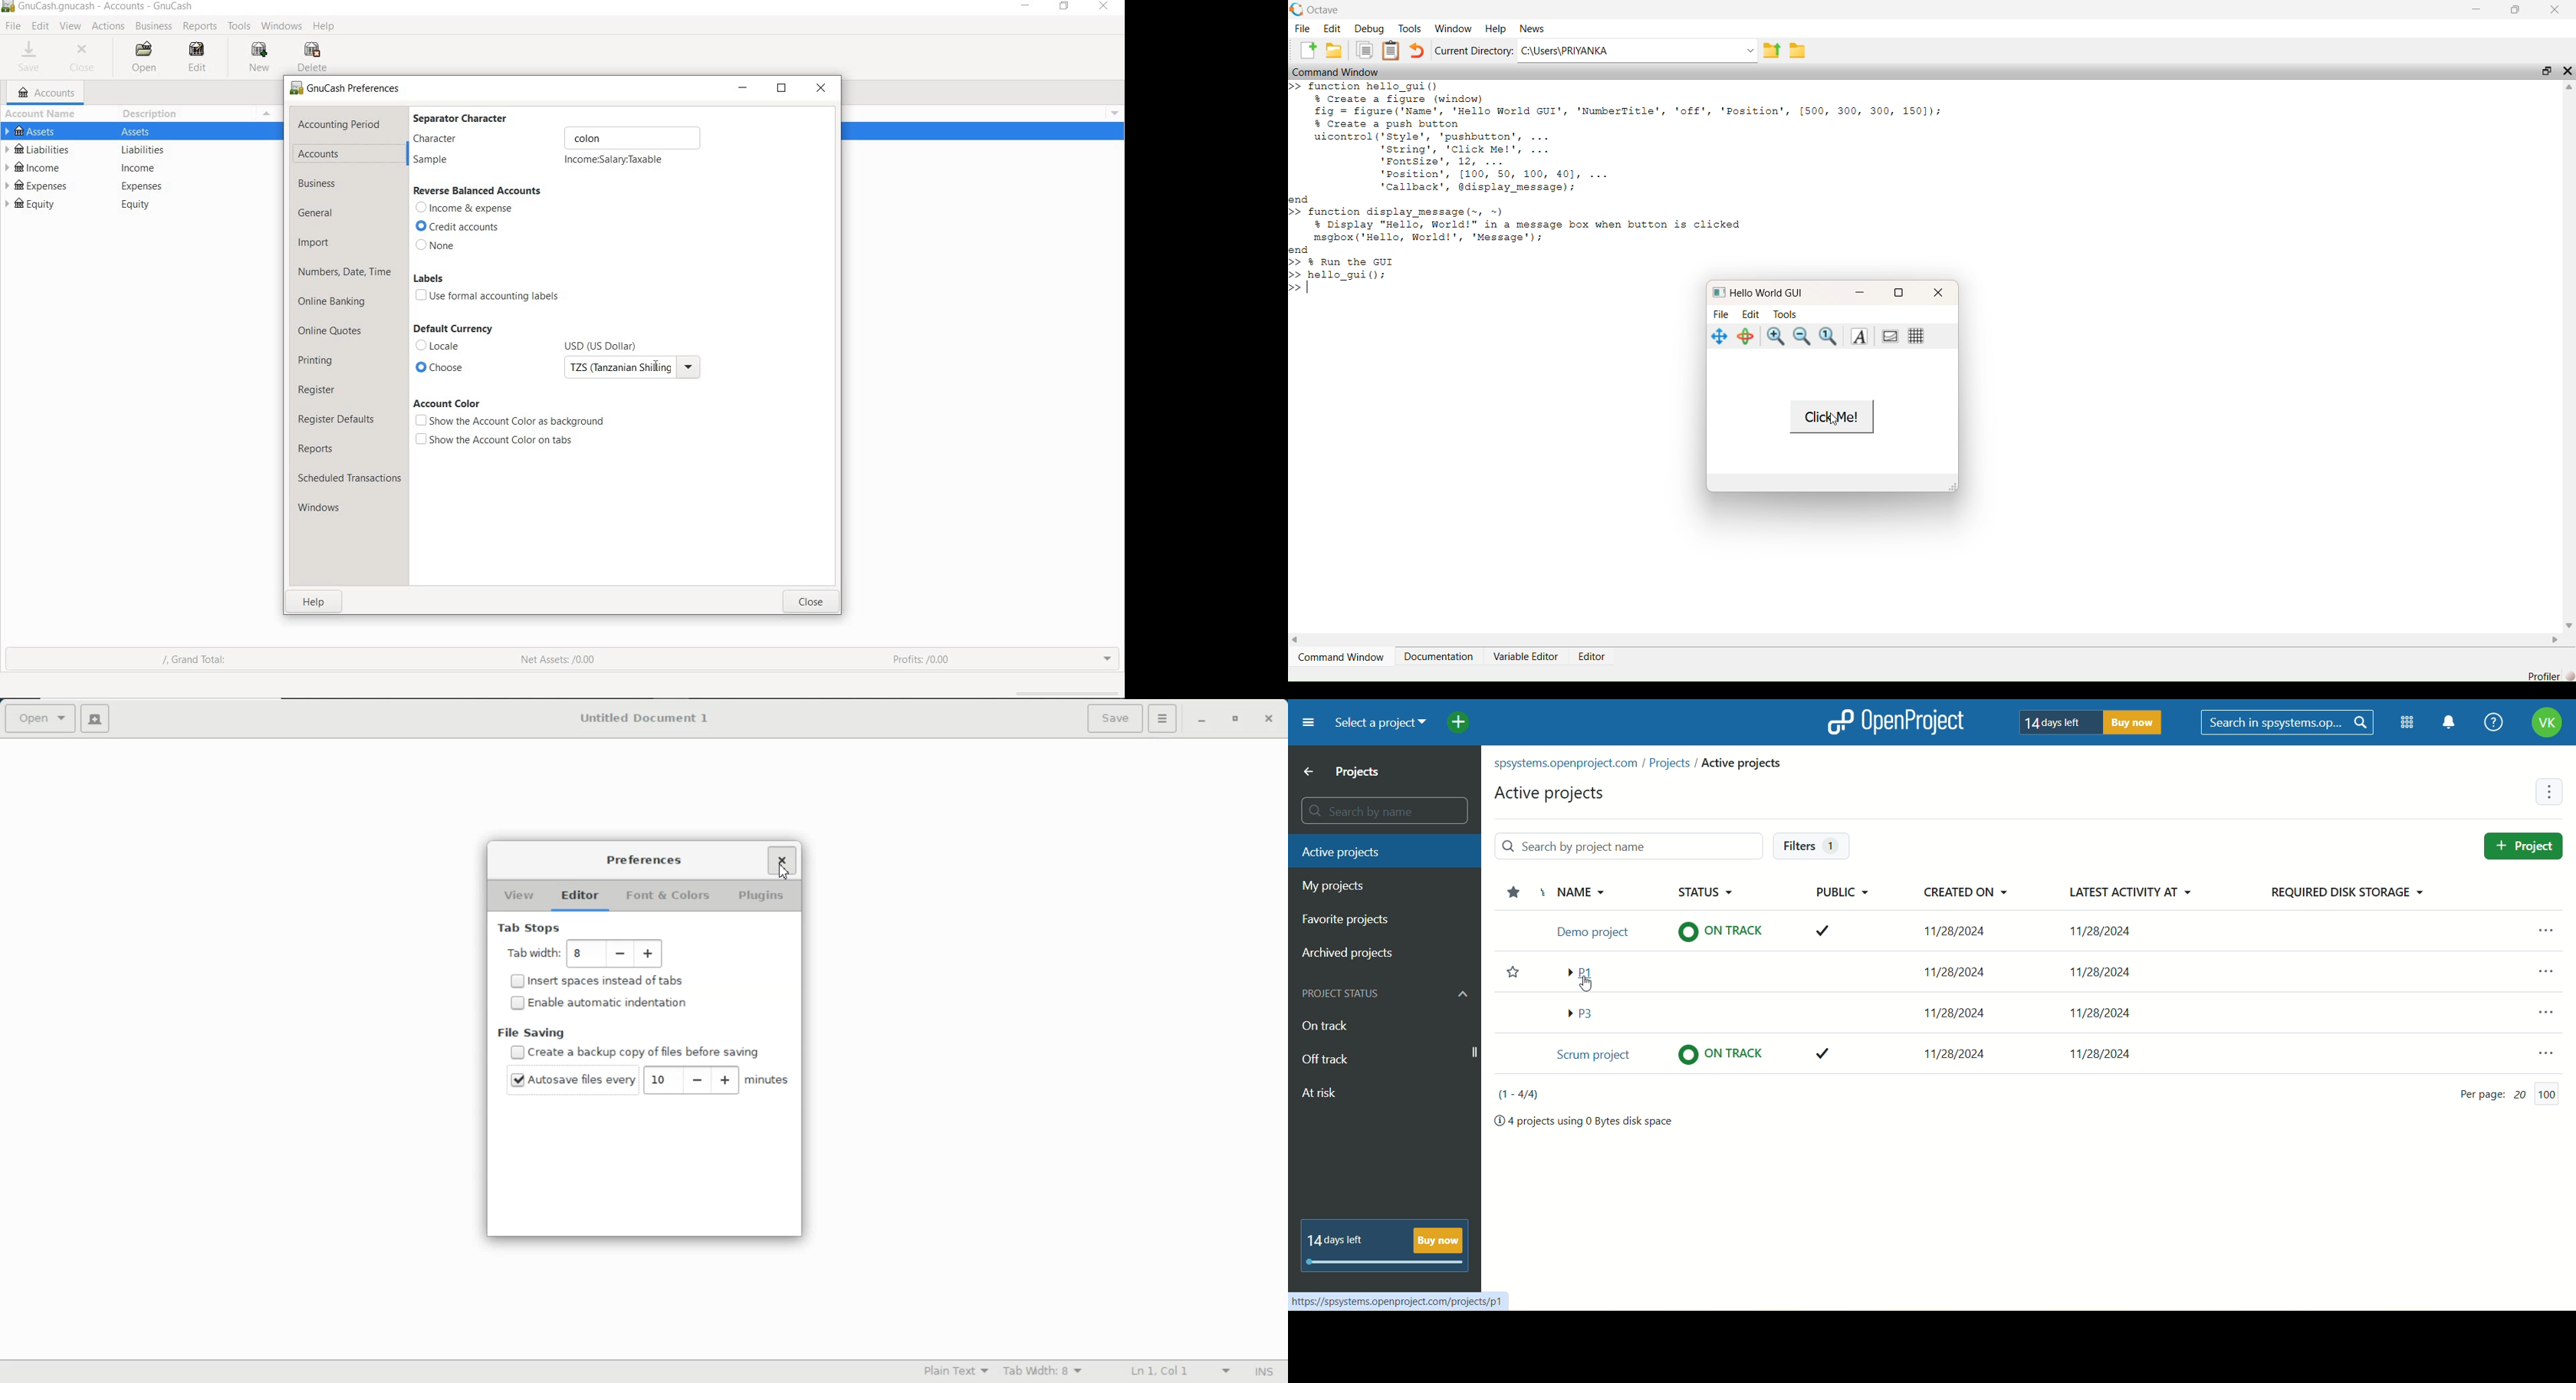 This screenshot has width=2576, height=1400. Describe the element at coordinates (12, 27) in the screenshot. I see `FILE` at that location.